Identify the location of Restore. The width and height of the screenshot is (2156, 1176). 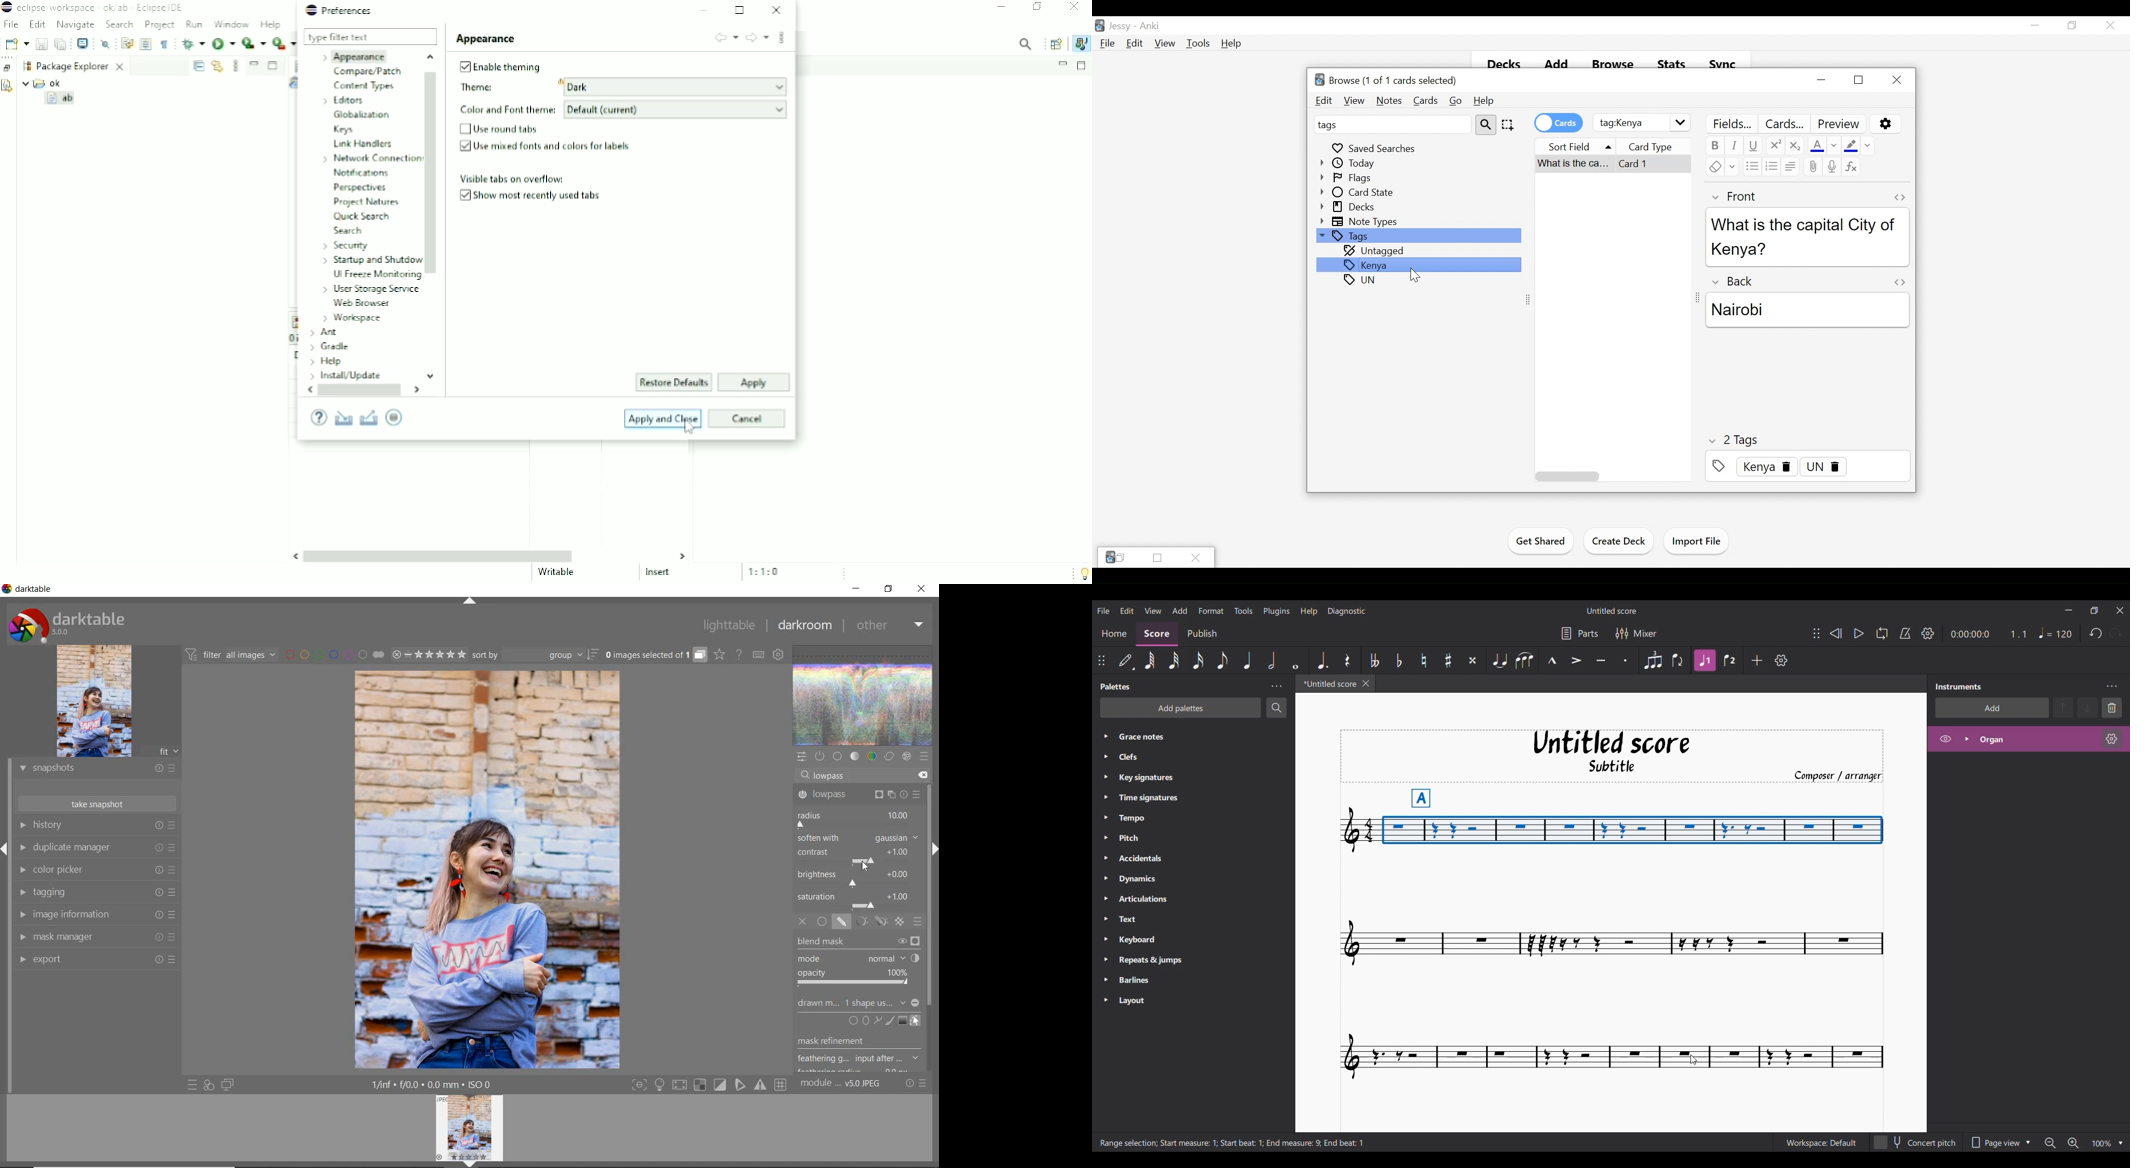
(1858, 79).